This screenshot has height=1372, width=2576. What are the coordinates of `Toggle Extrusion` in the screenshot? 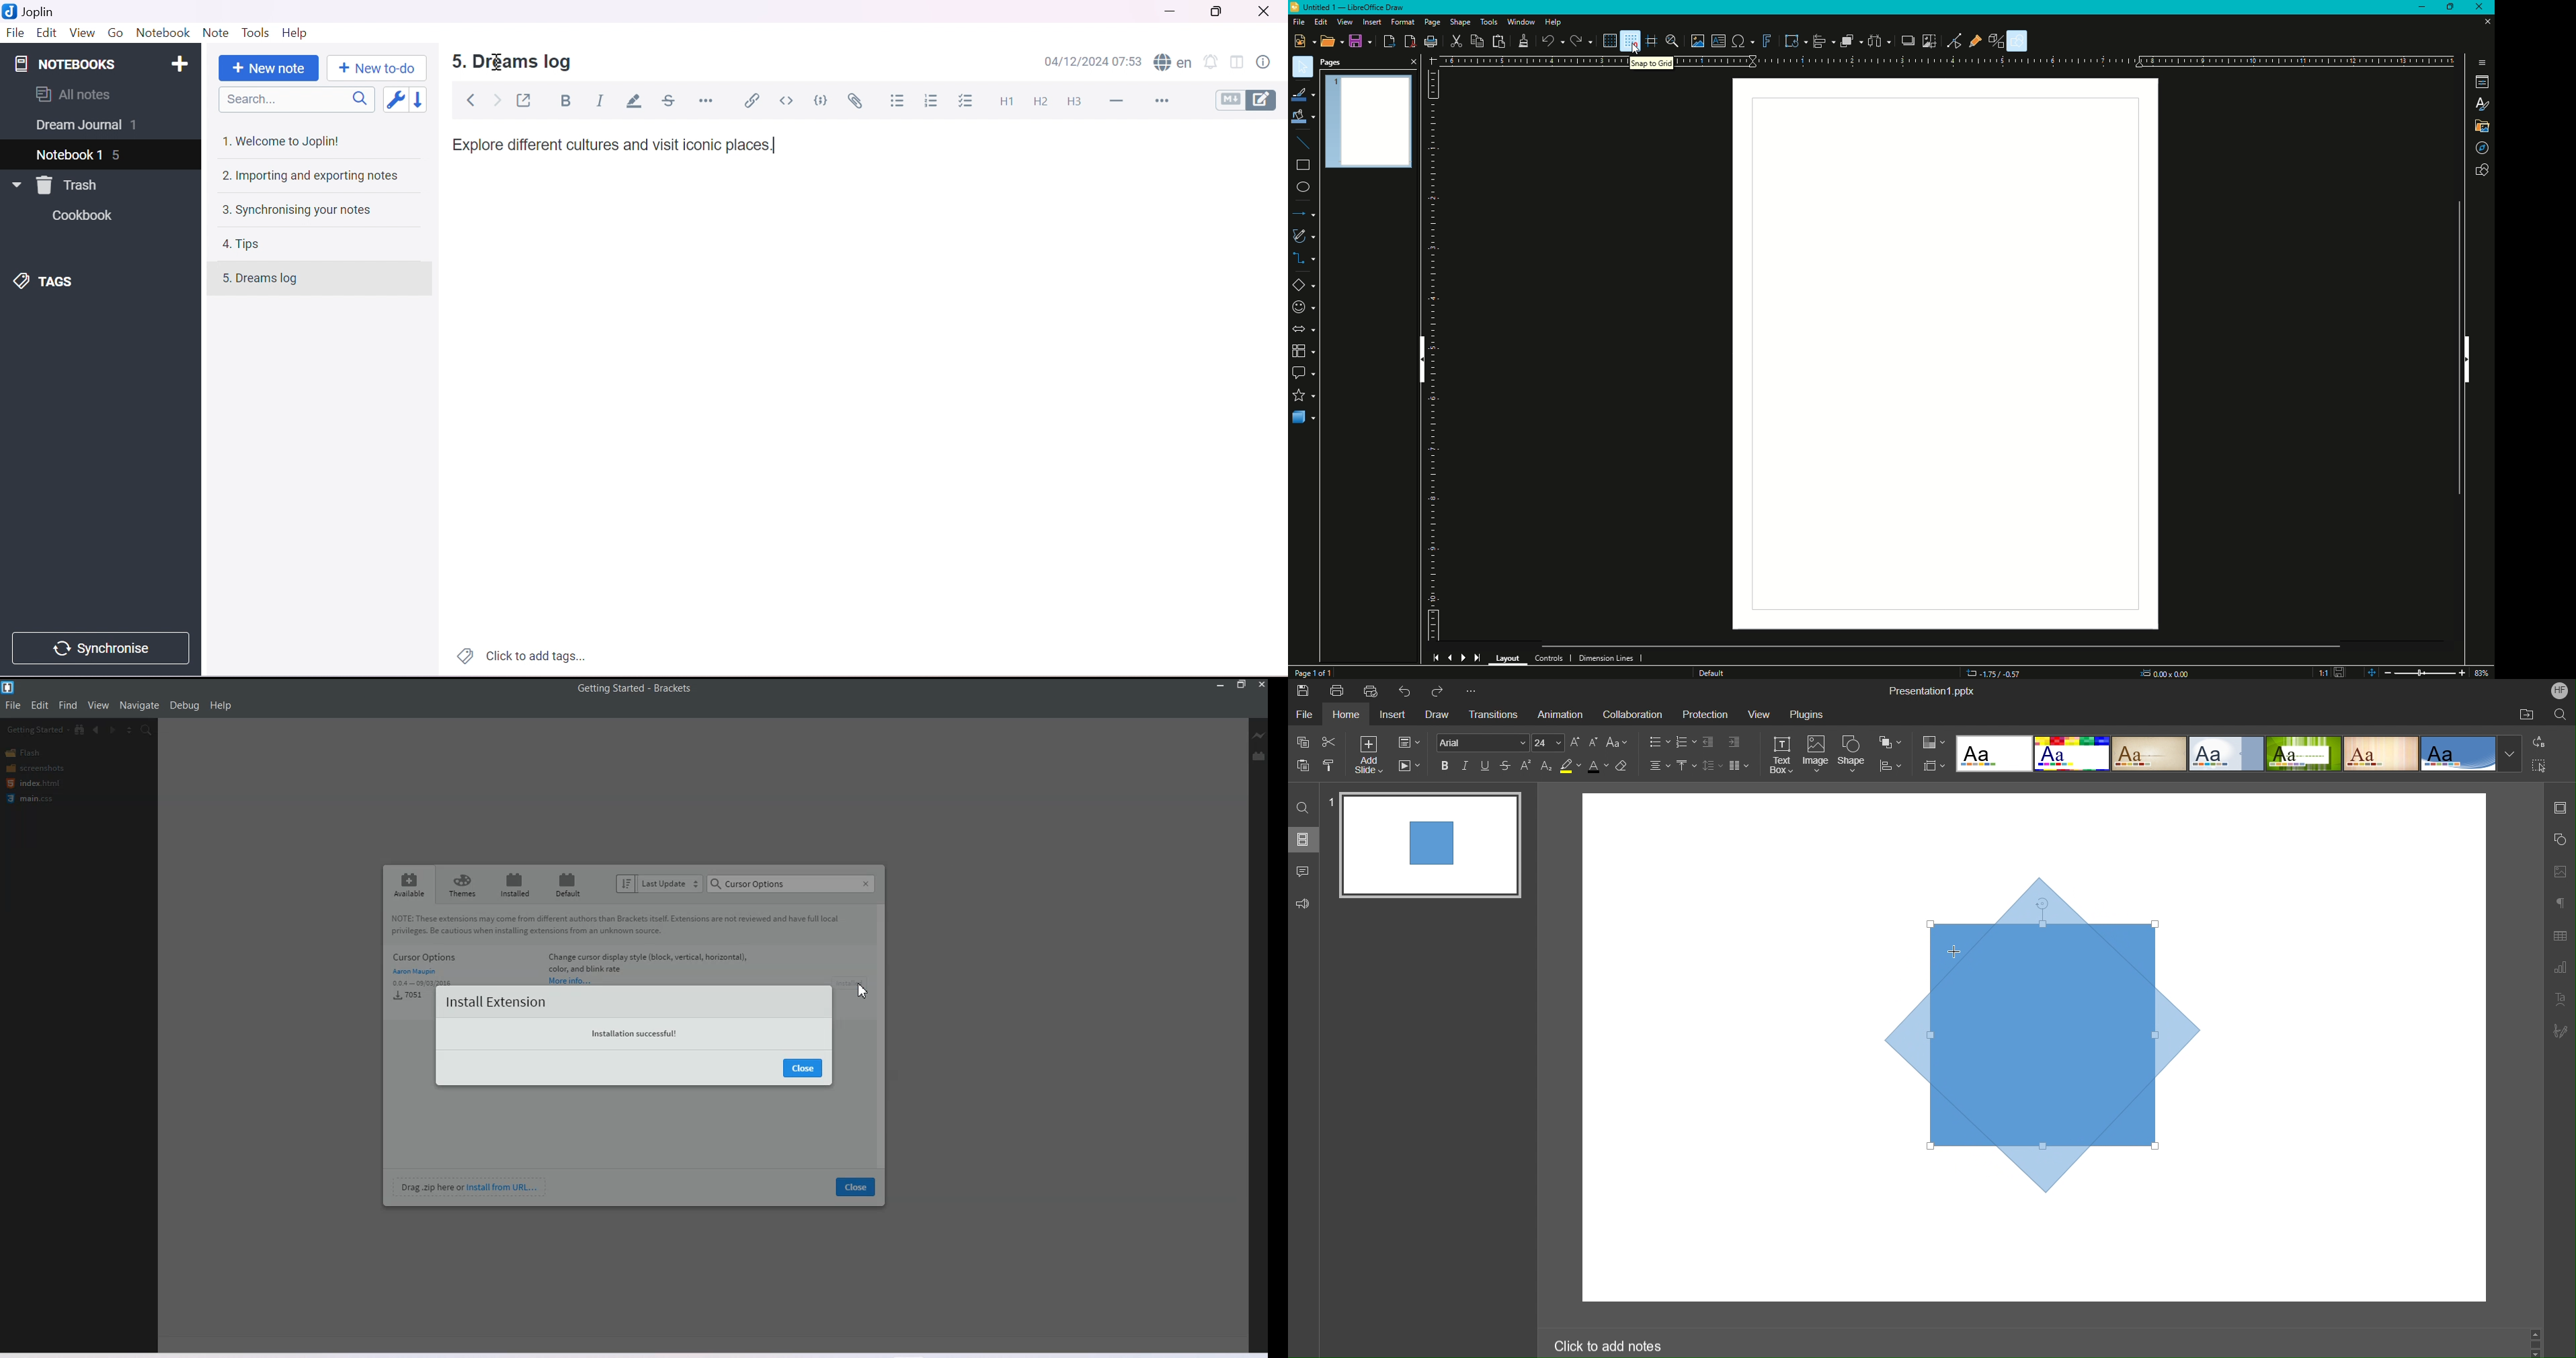 It's located at (1994, 40).